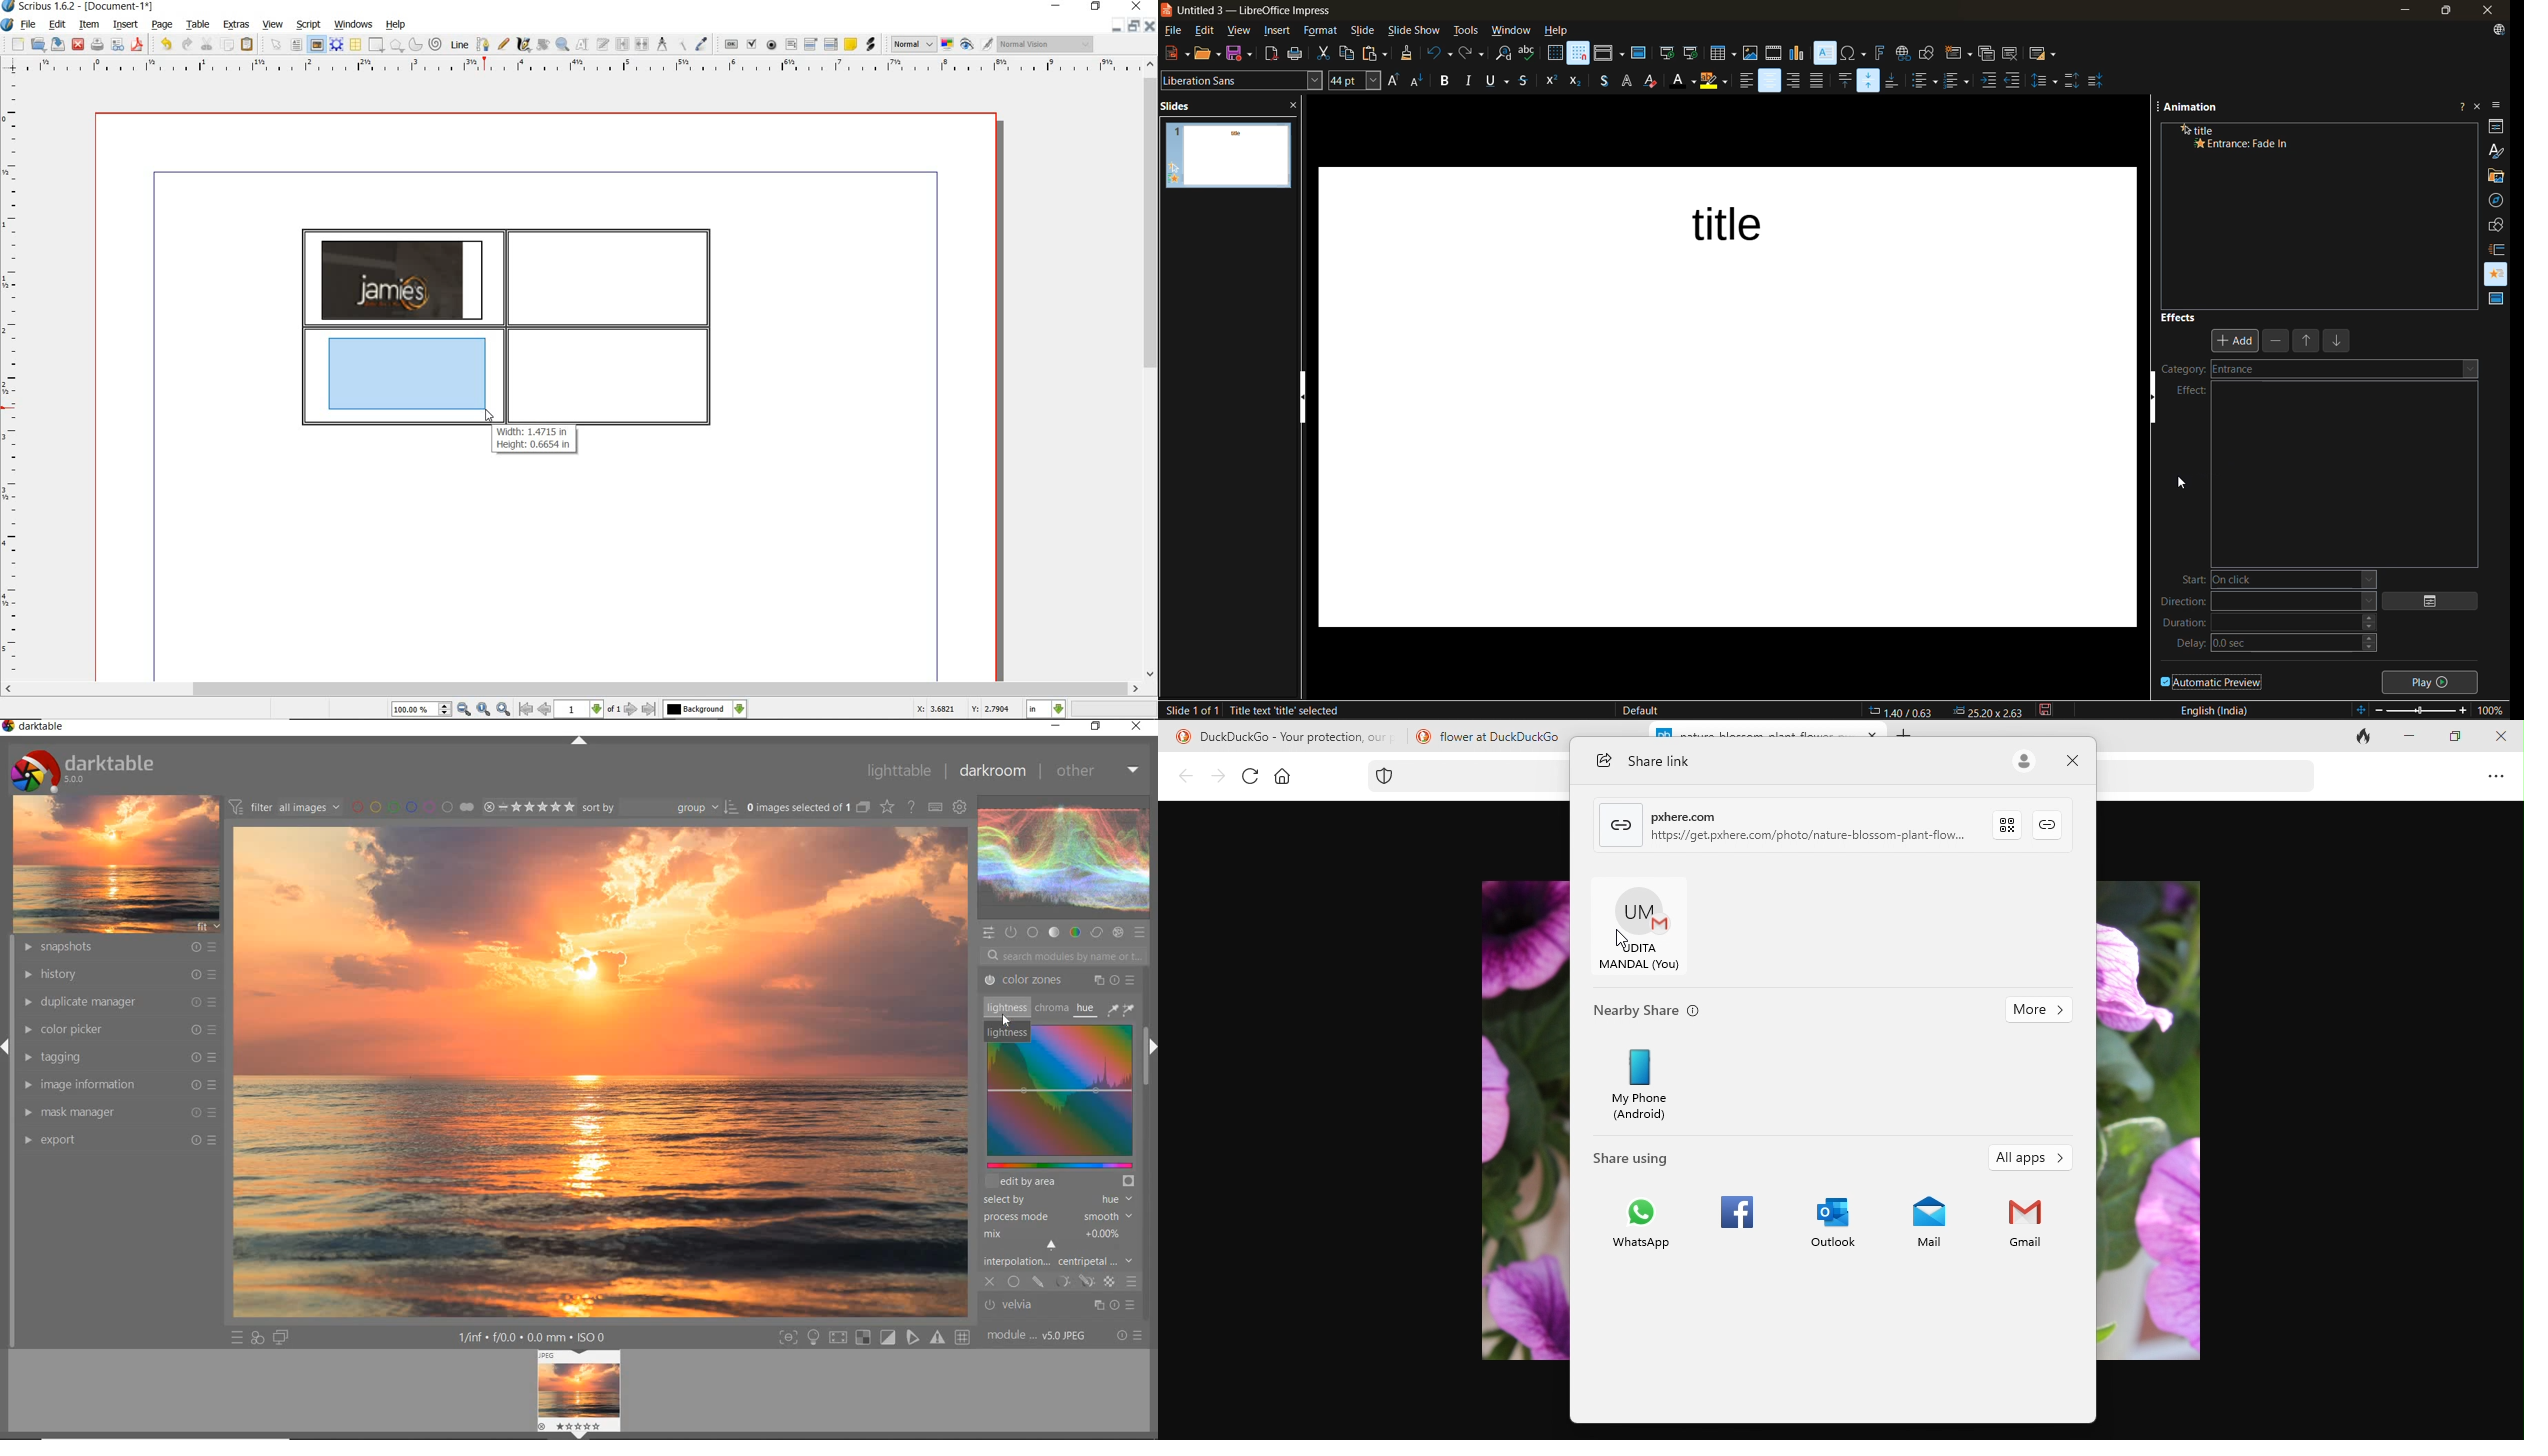  What do you see at coordinates (77, 43) in the screenshot?
I see `close` at bounding box center [77, 43].